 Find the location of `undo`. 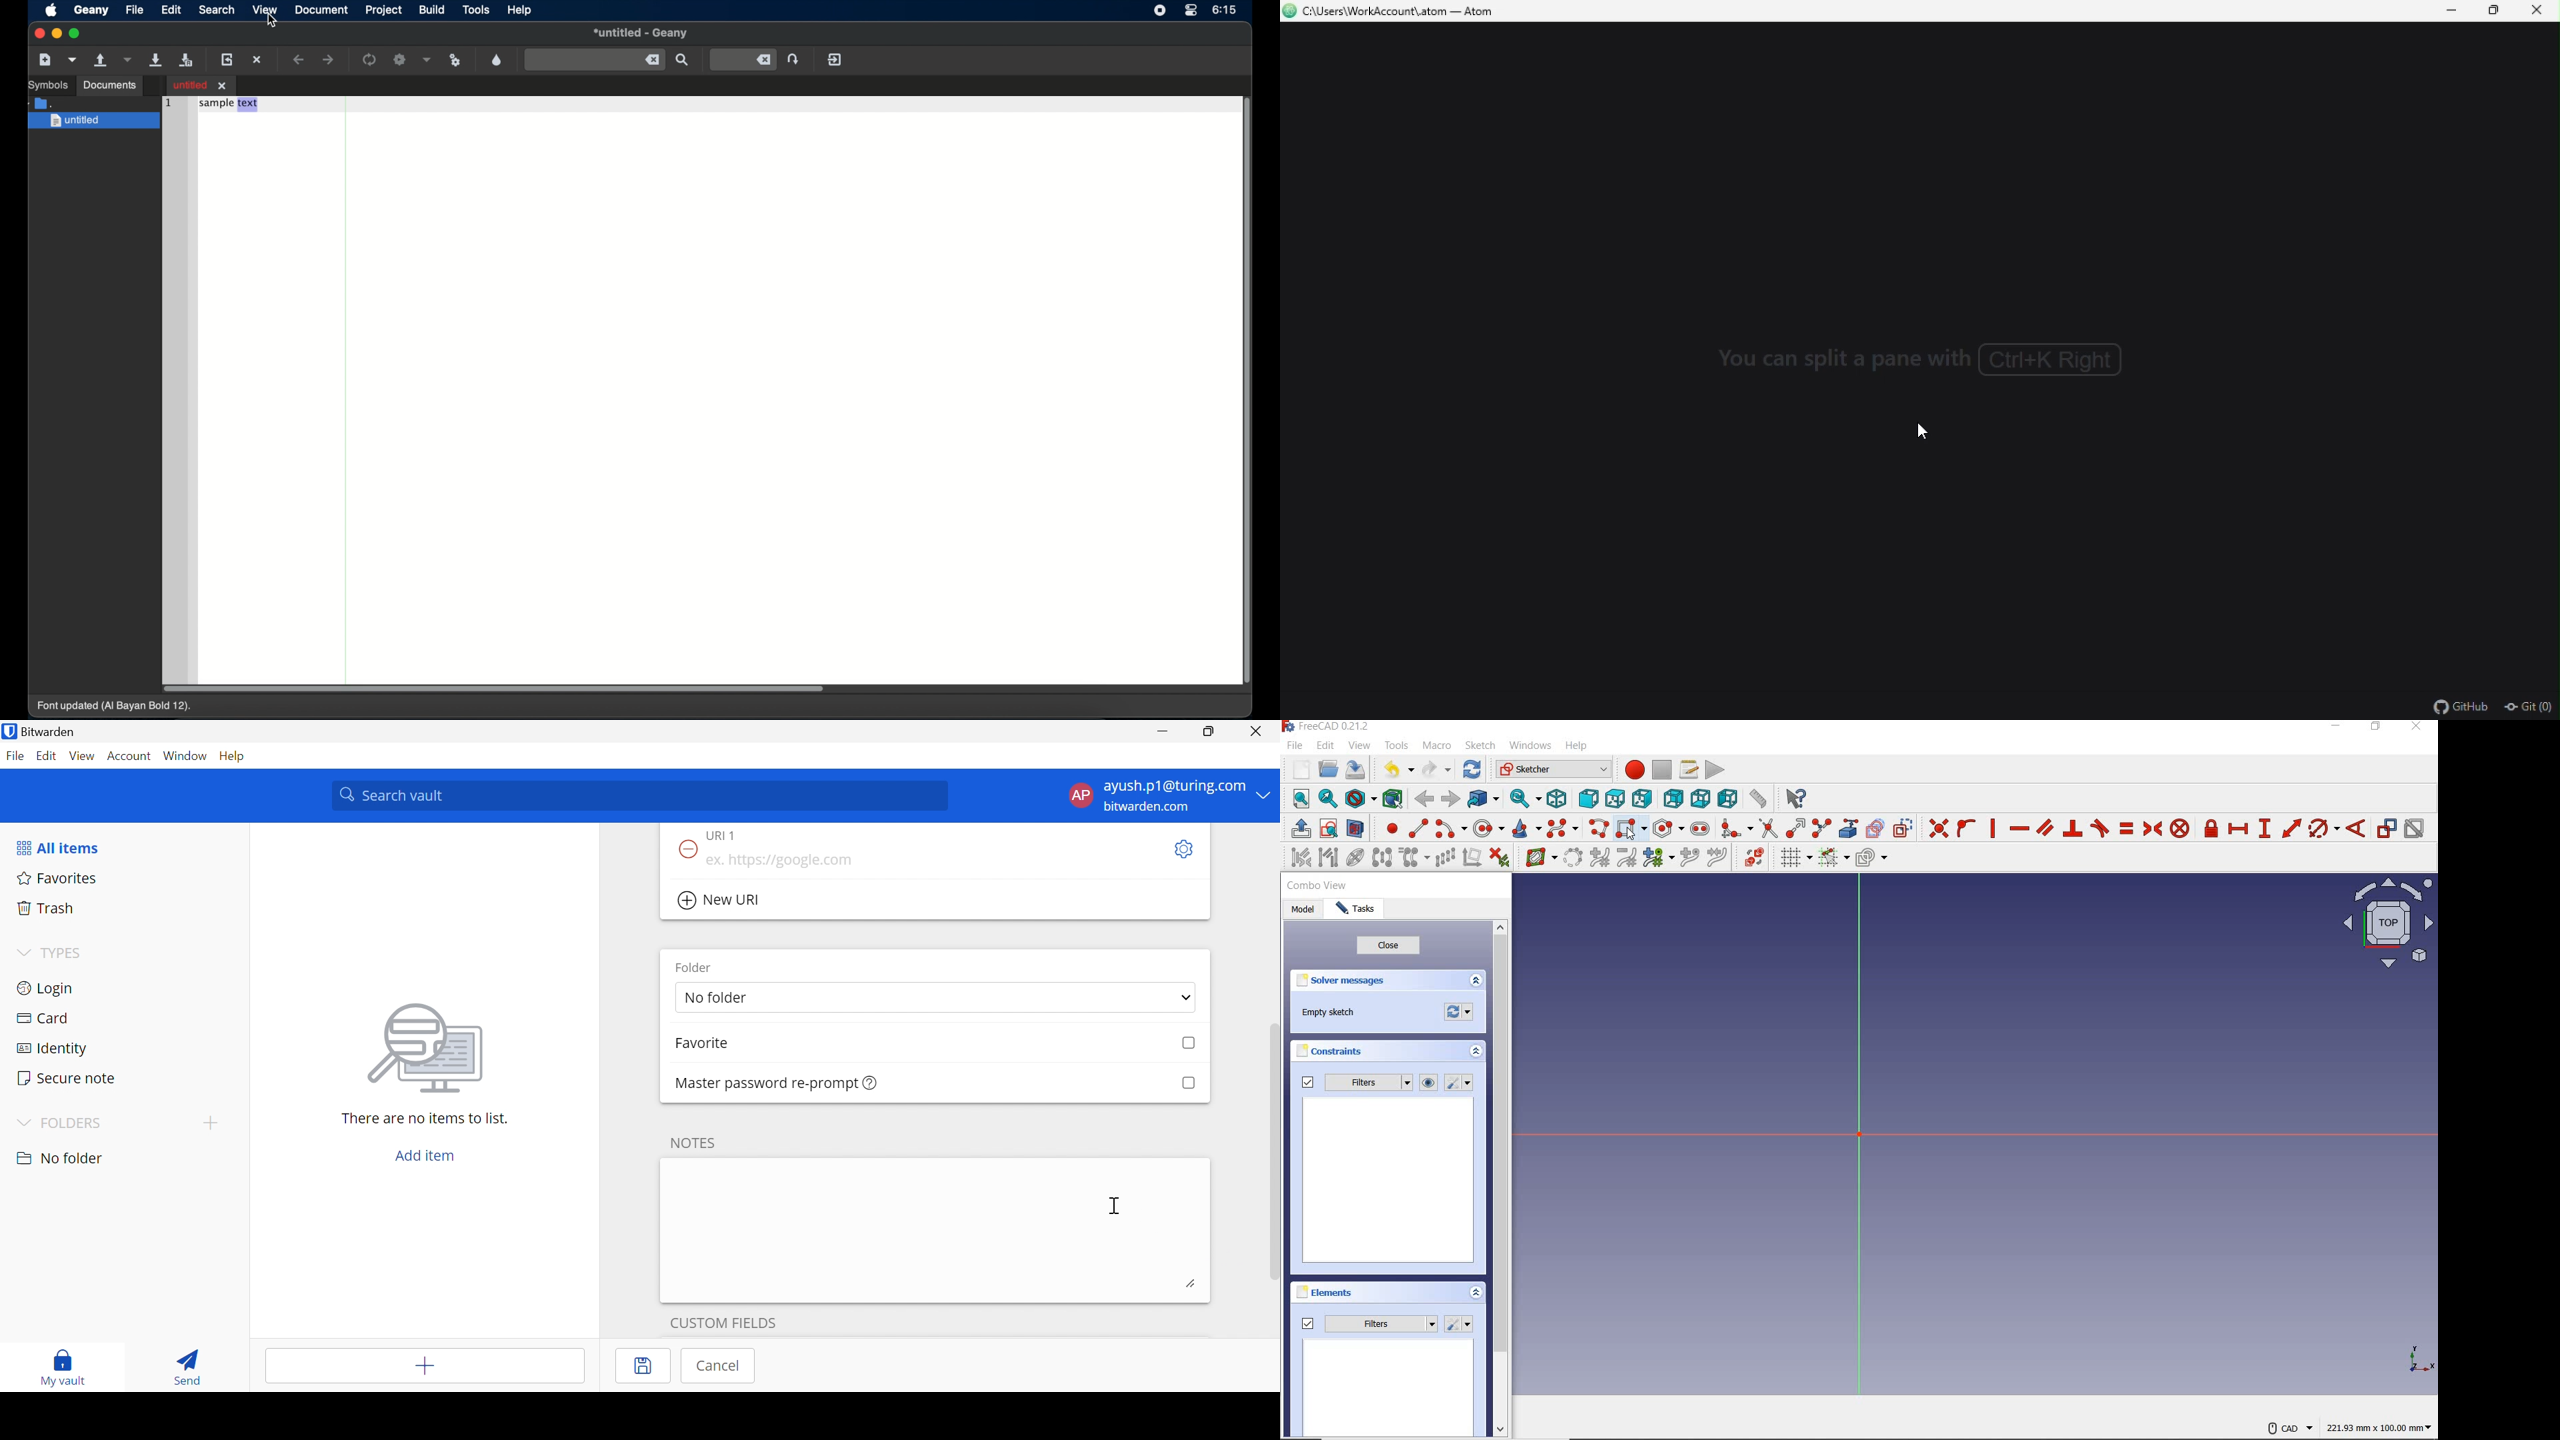

undo is located at coordinates (1399, 771).